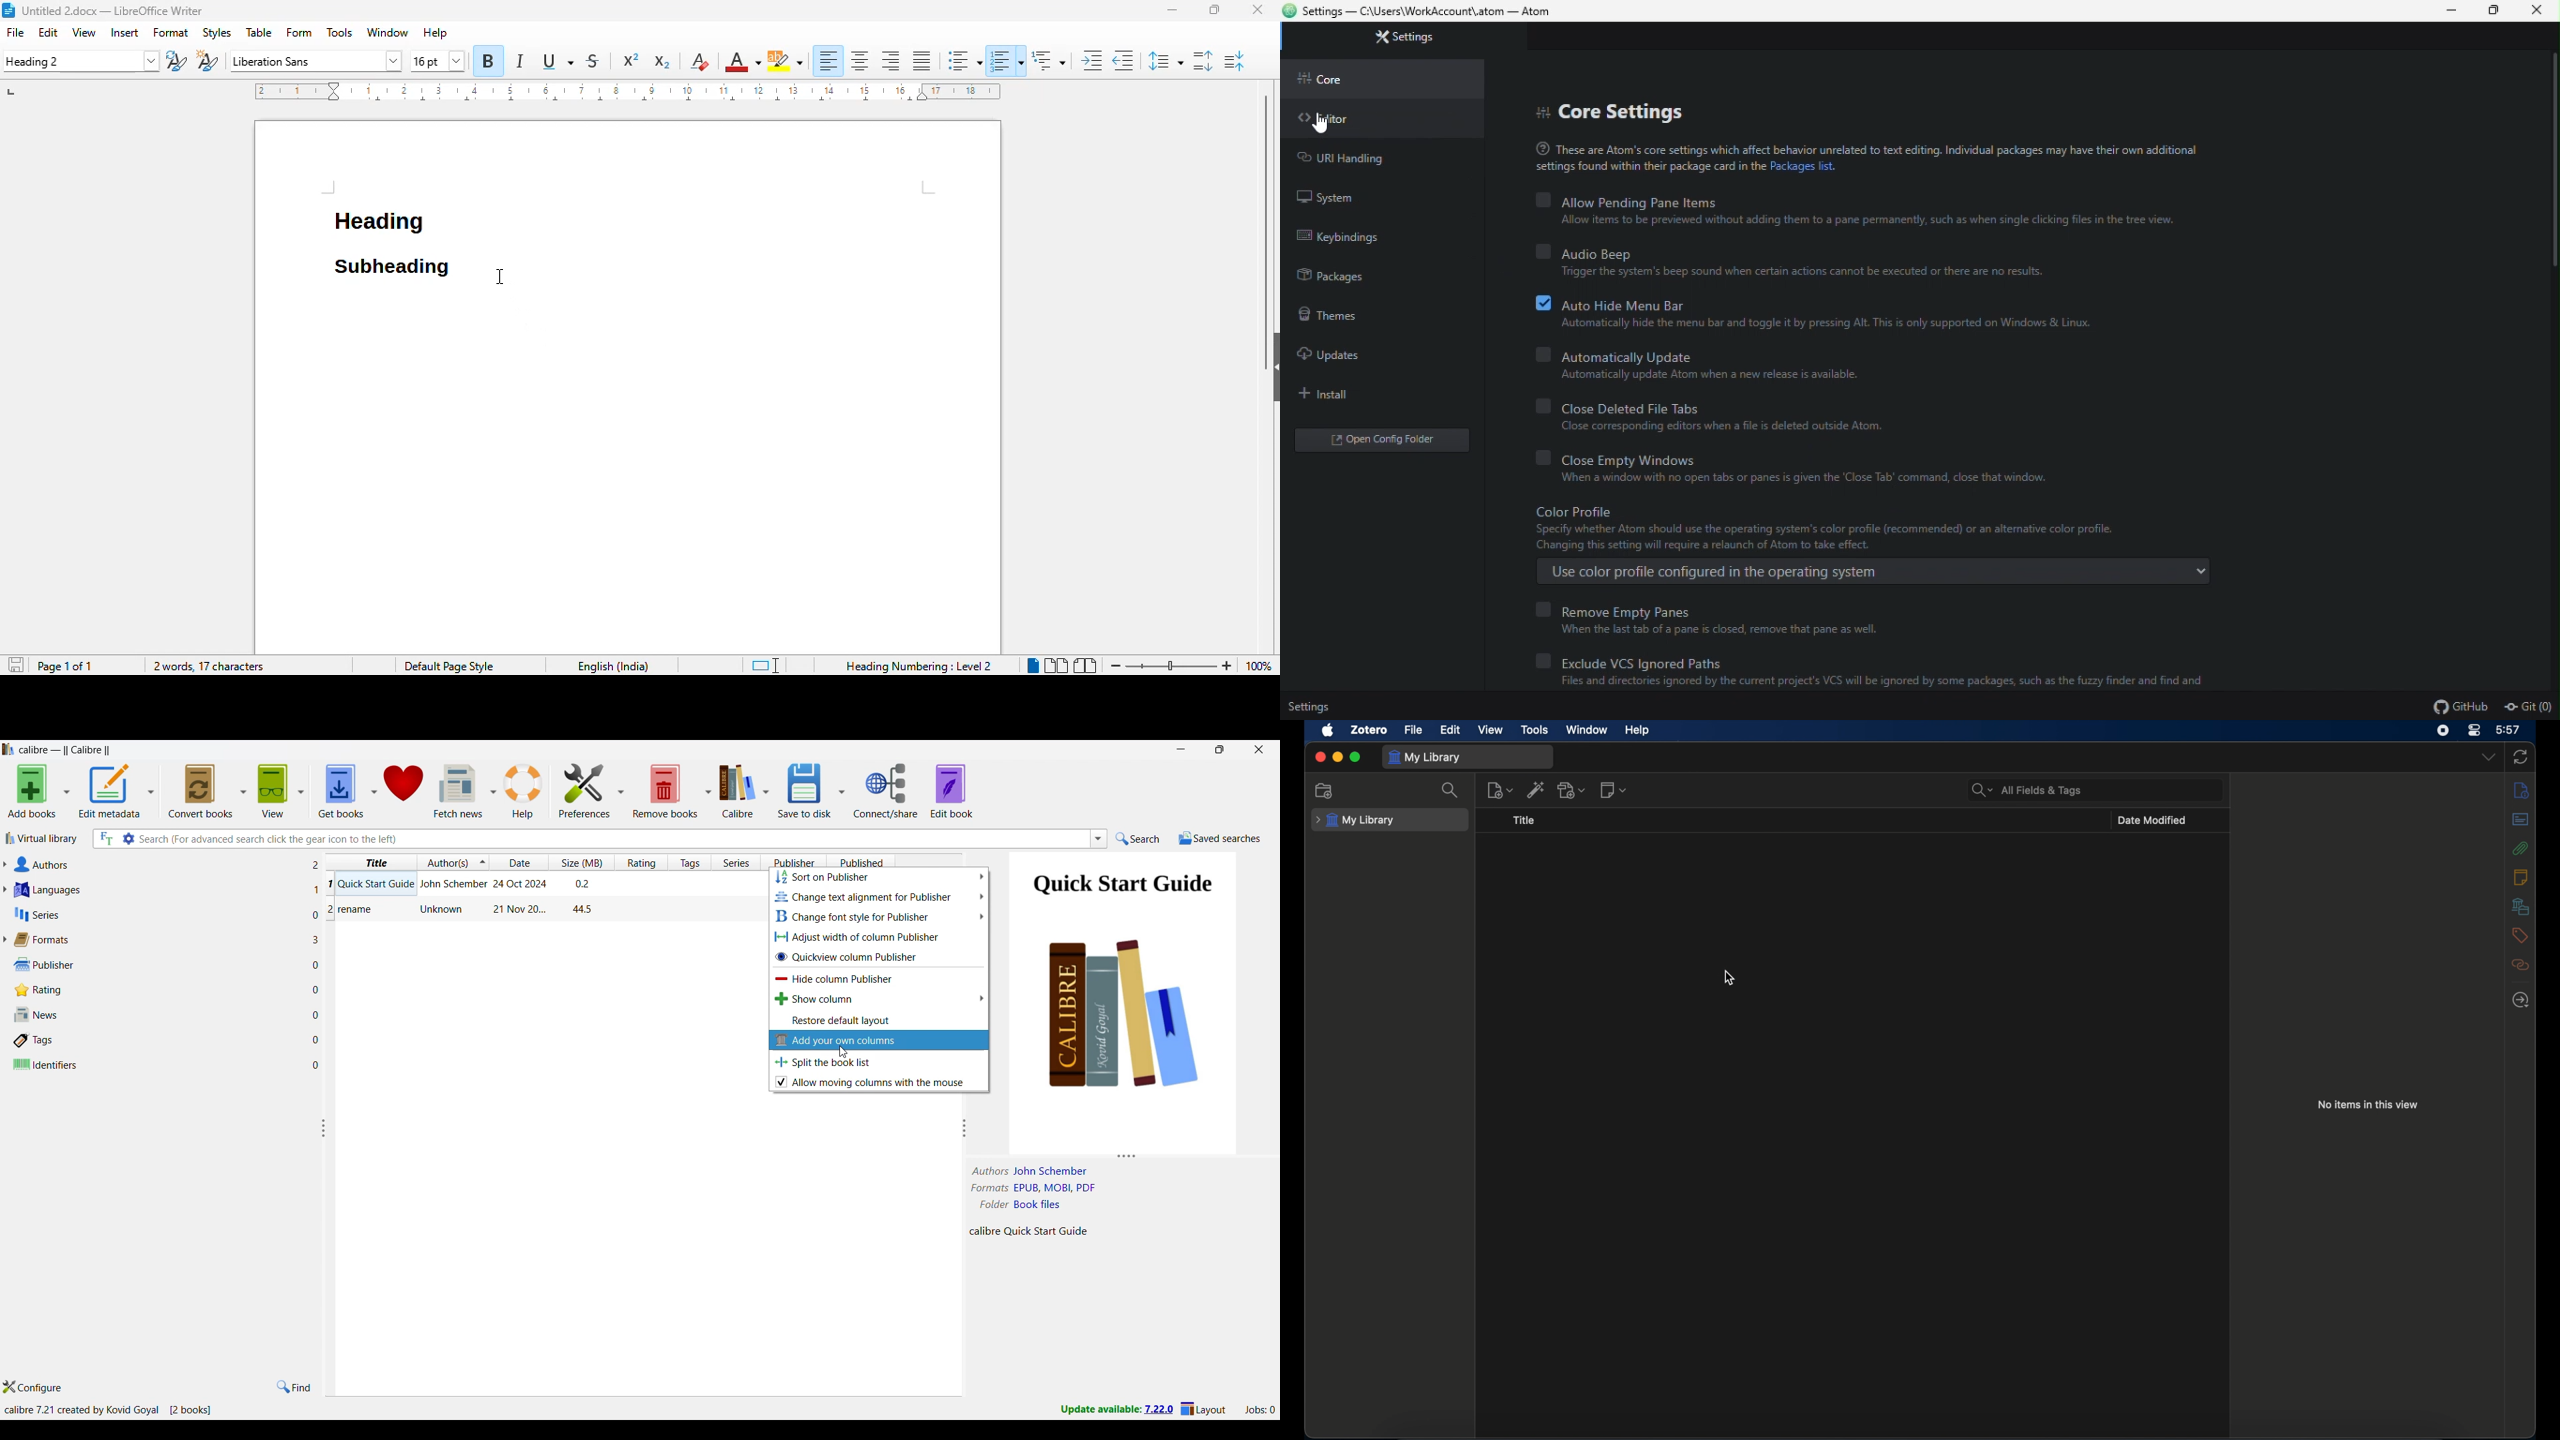 This screenshot has width=2576, height=1456. Describe the element at coordinates (629, 385) in the screenshot. I see `workspace` at that location.